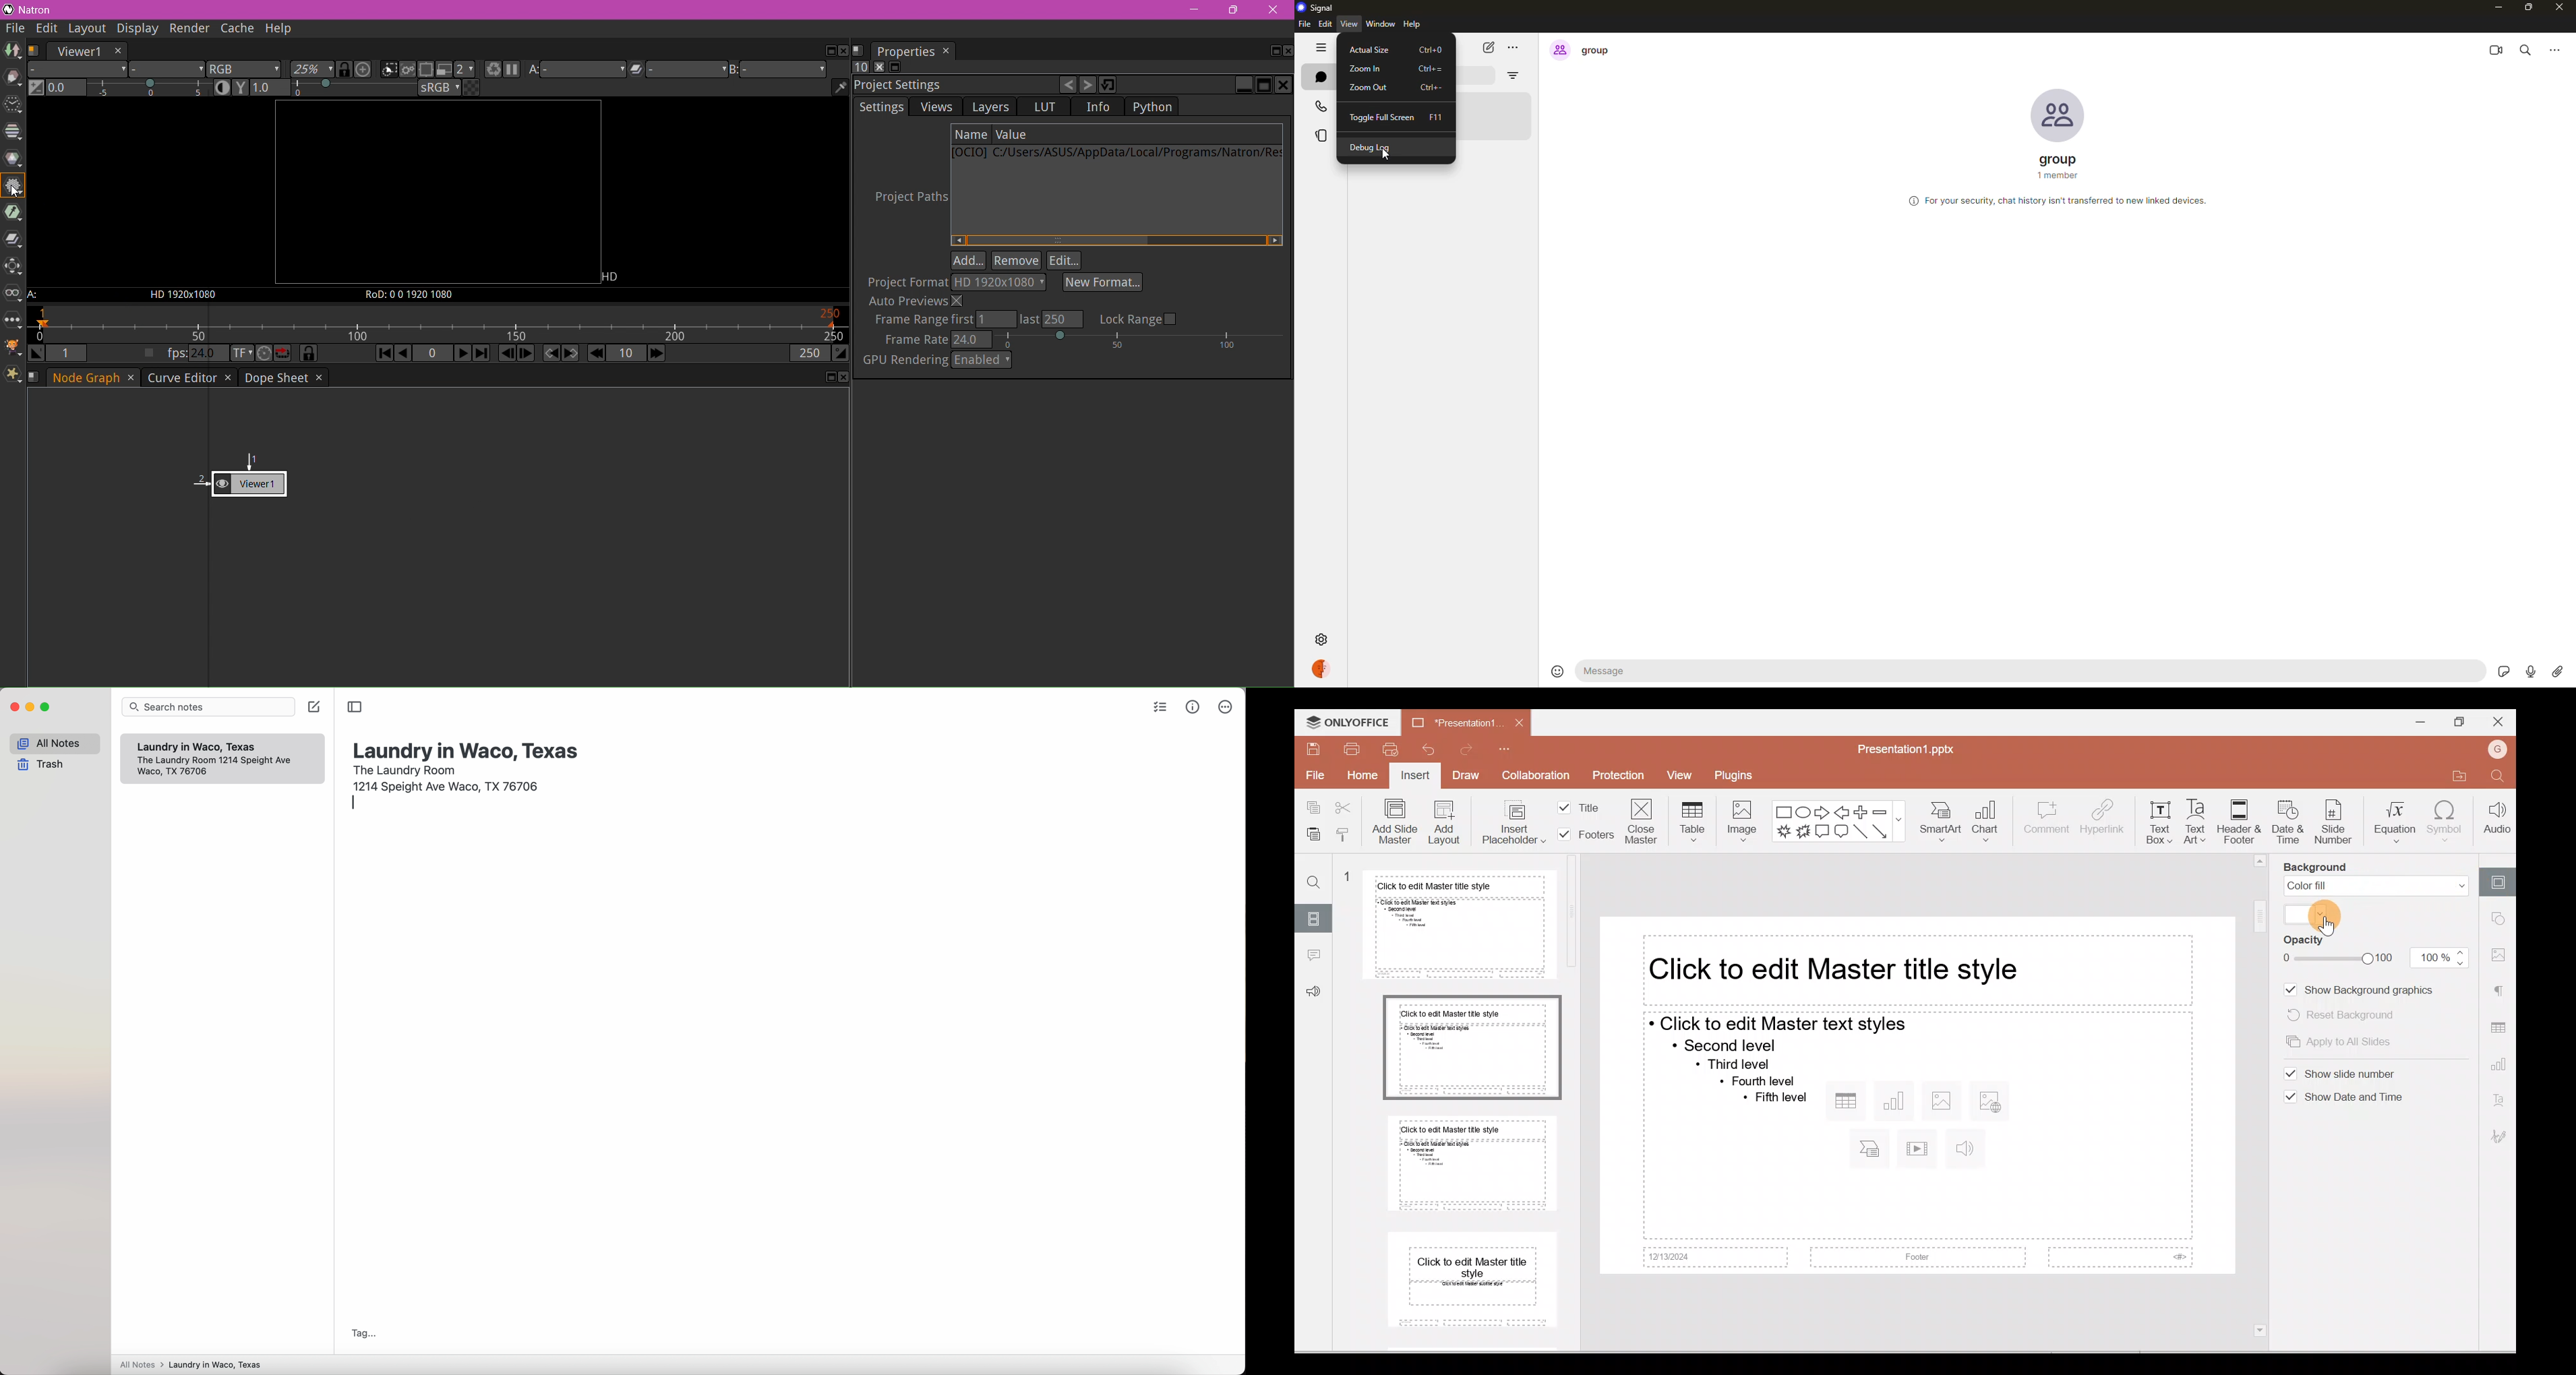 This screenshot has height=1400, width=2576. Describe the element at coordinates (195, 1365) in the screenshot. I see `All notes > Laundry in Waco, Texas` at that location.